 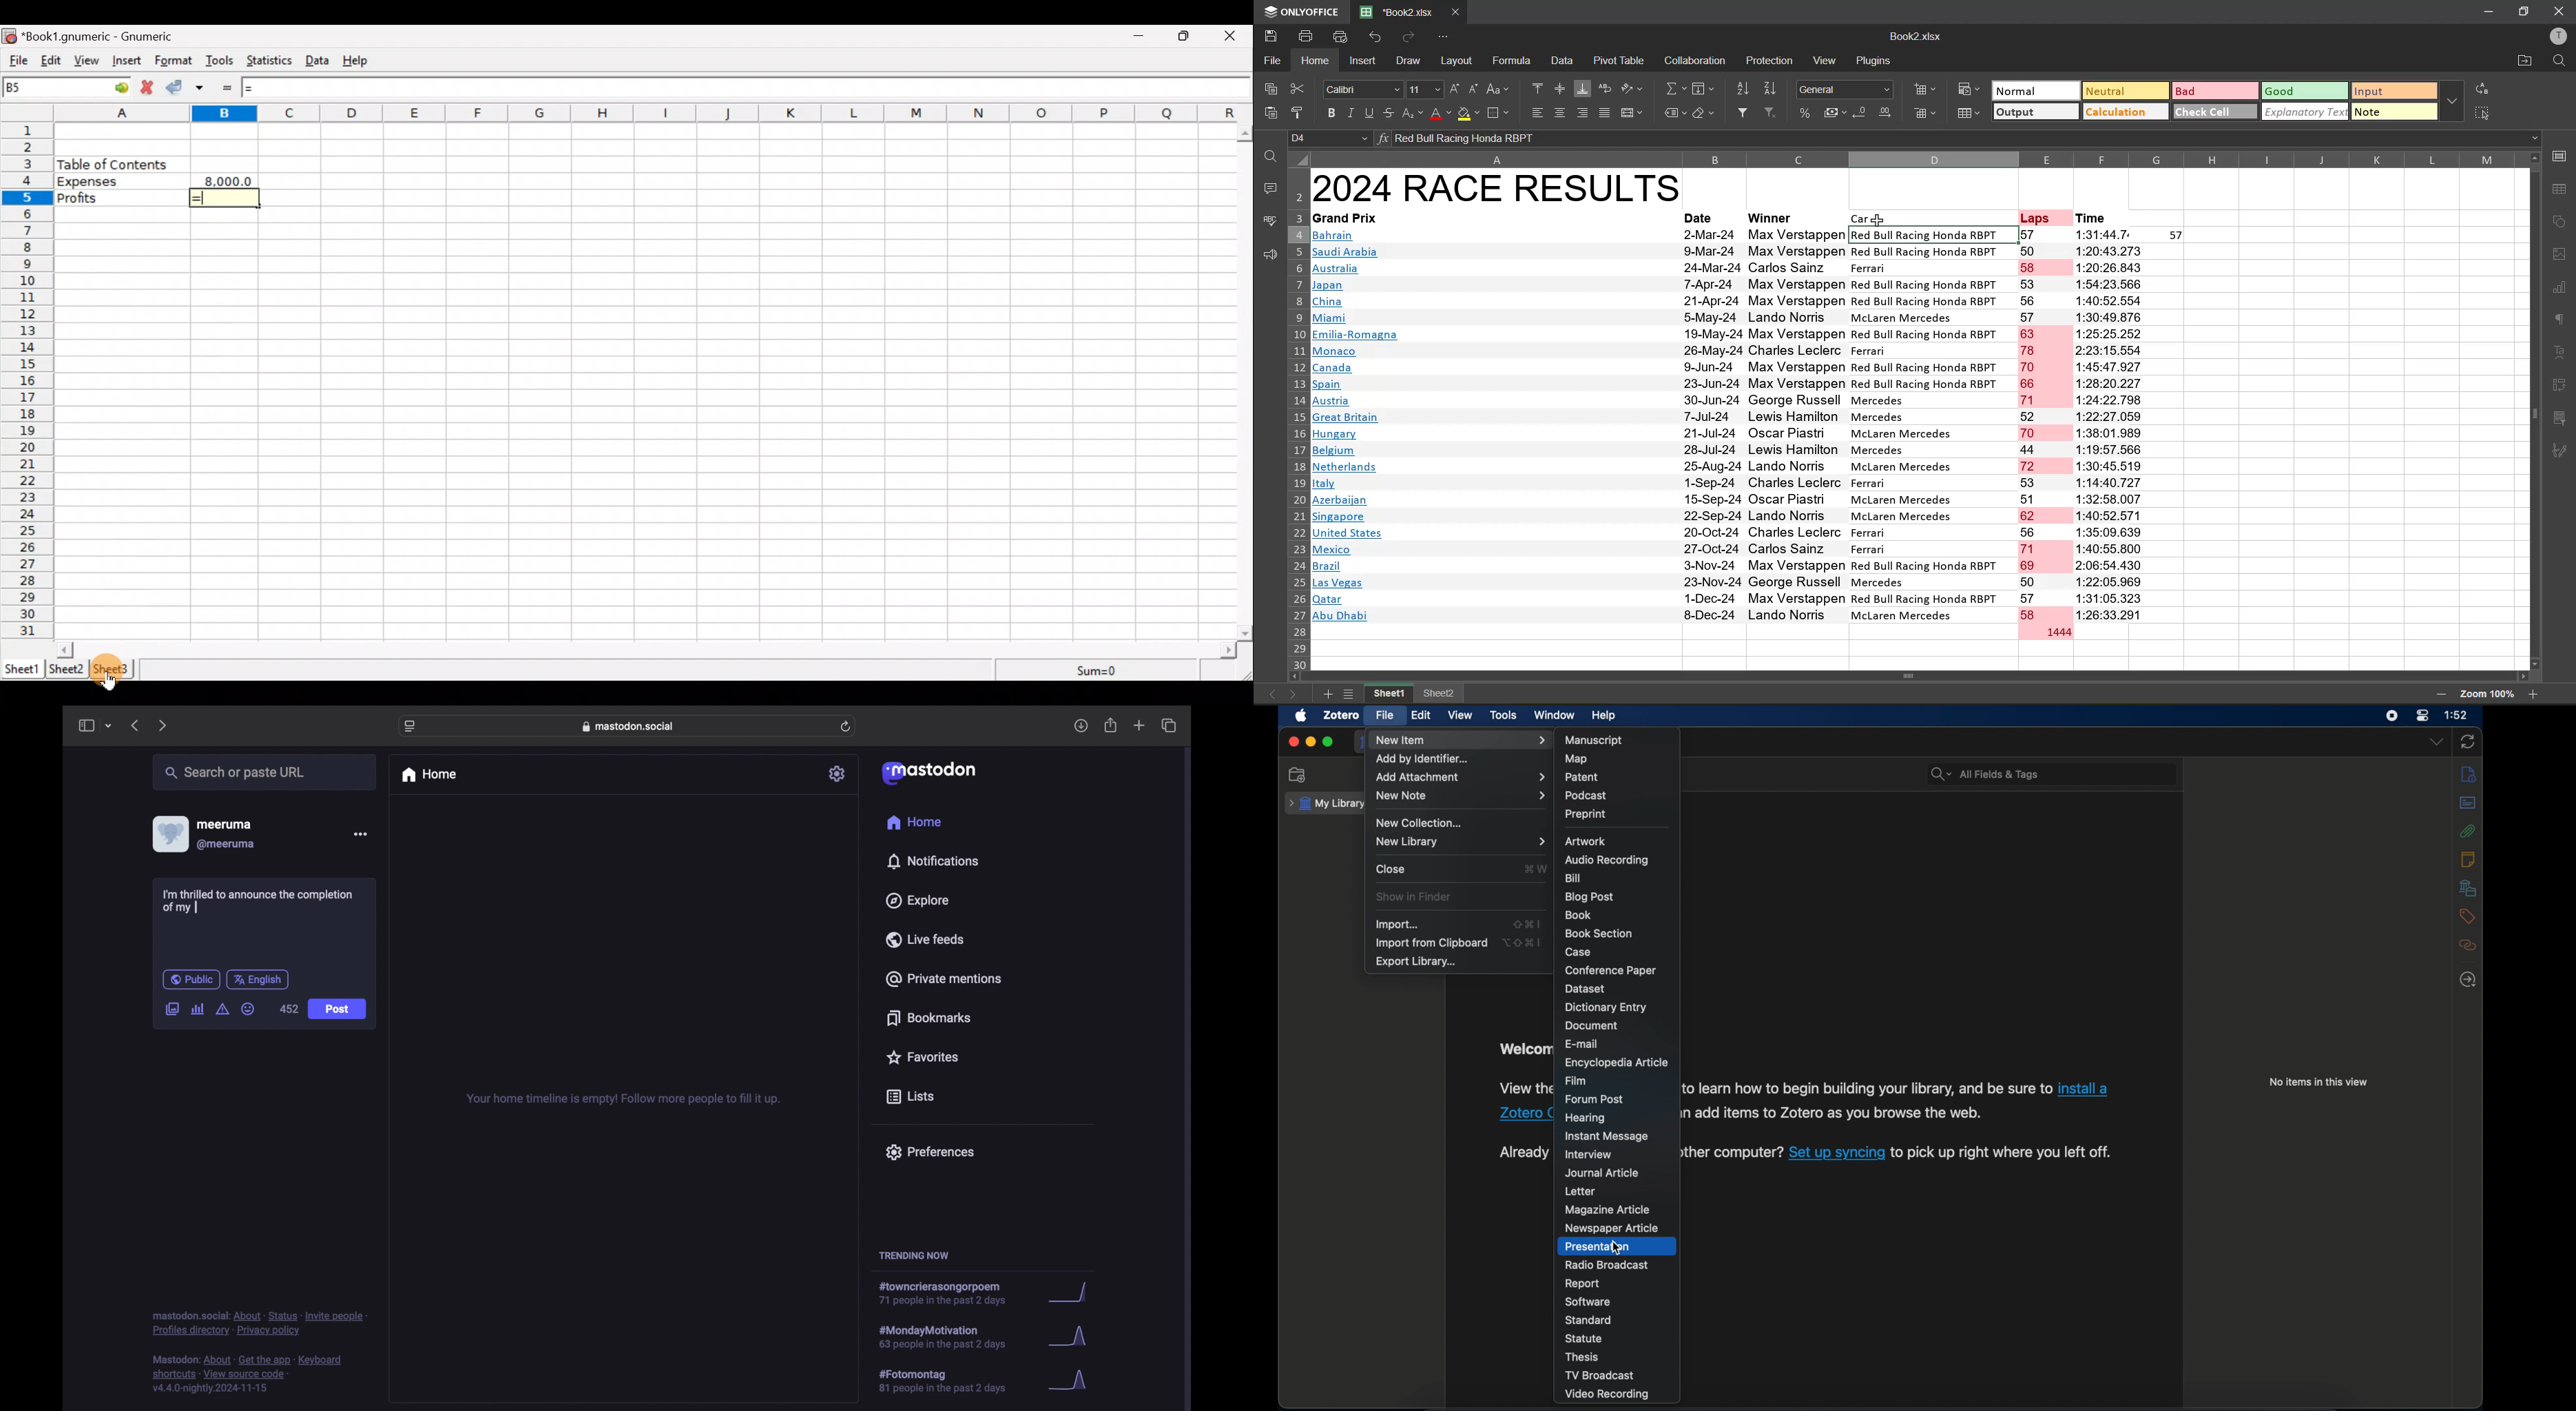 I want to click on export library, so click(x=1416, y=962).